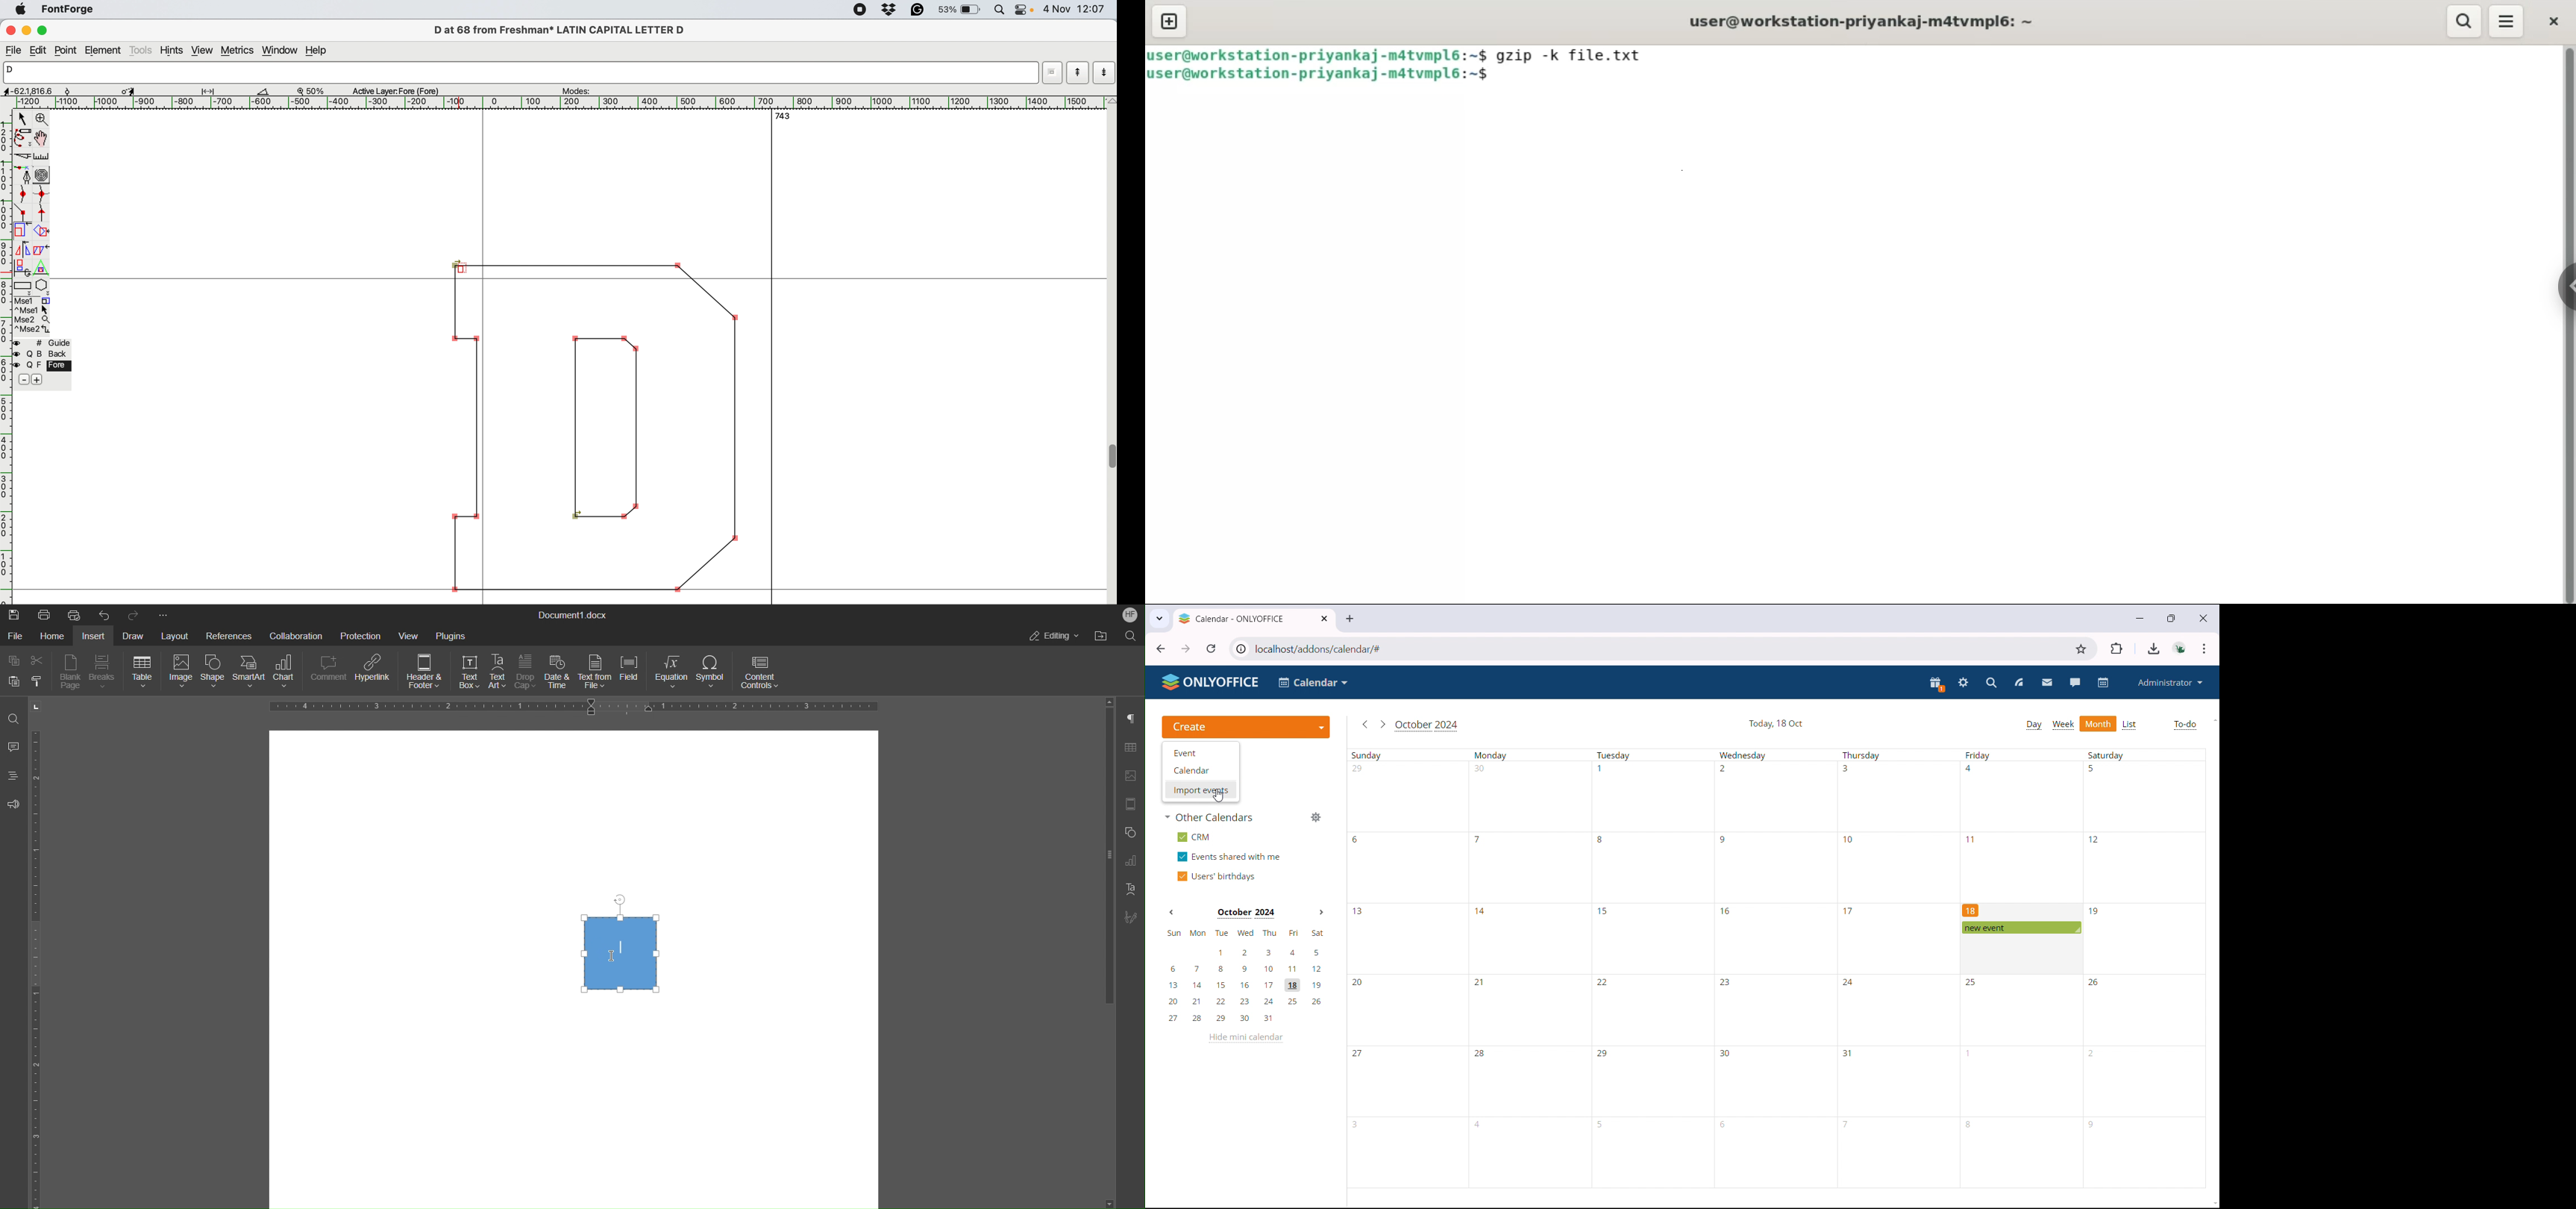 This screenshot has height=1232, width=2576. Describe the element at coordinates (176, 634) in the screenshot. I see `Layout` at that location.